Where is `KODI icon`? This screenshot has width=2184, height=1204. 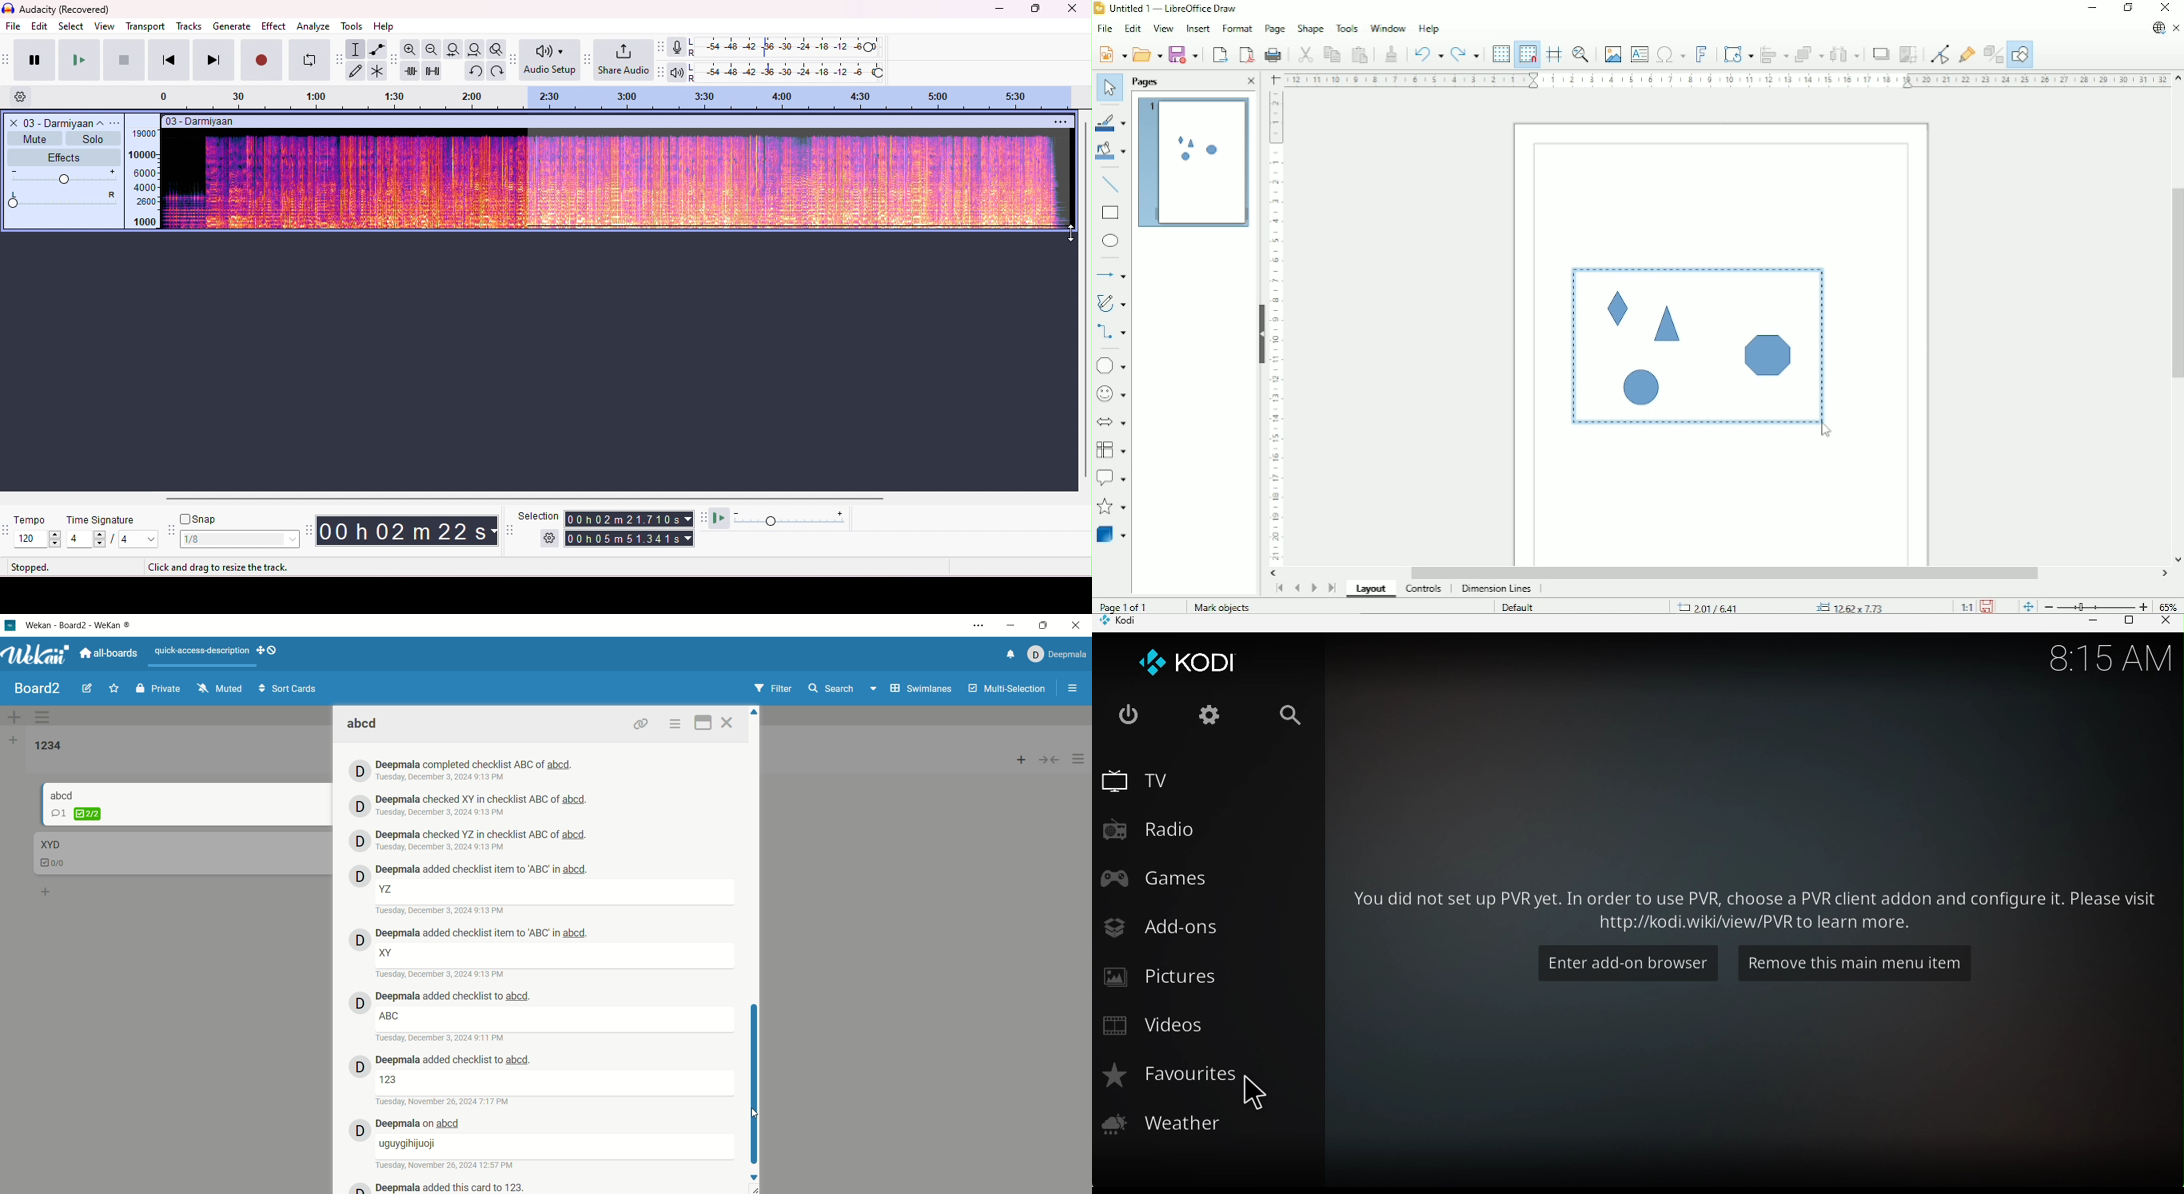
KODI icon is located at coordinates (1192, 668).